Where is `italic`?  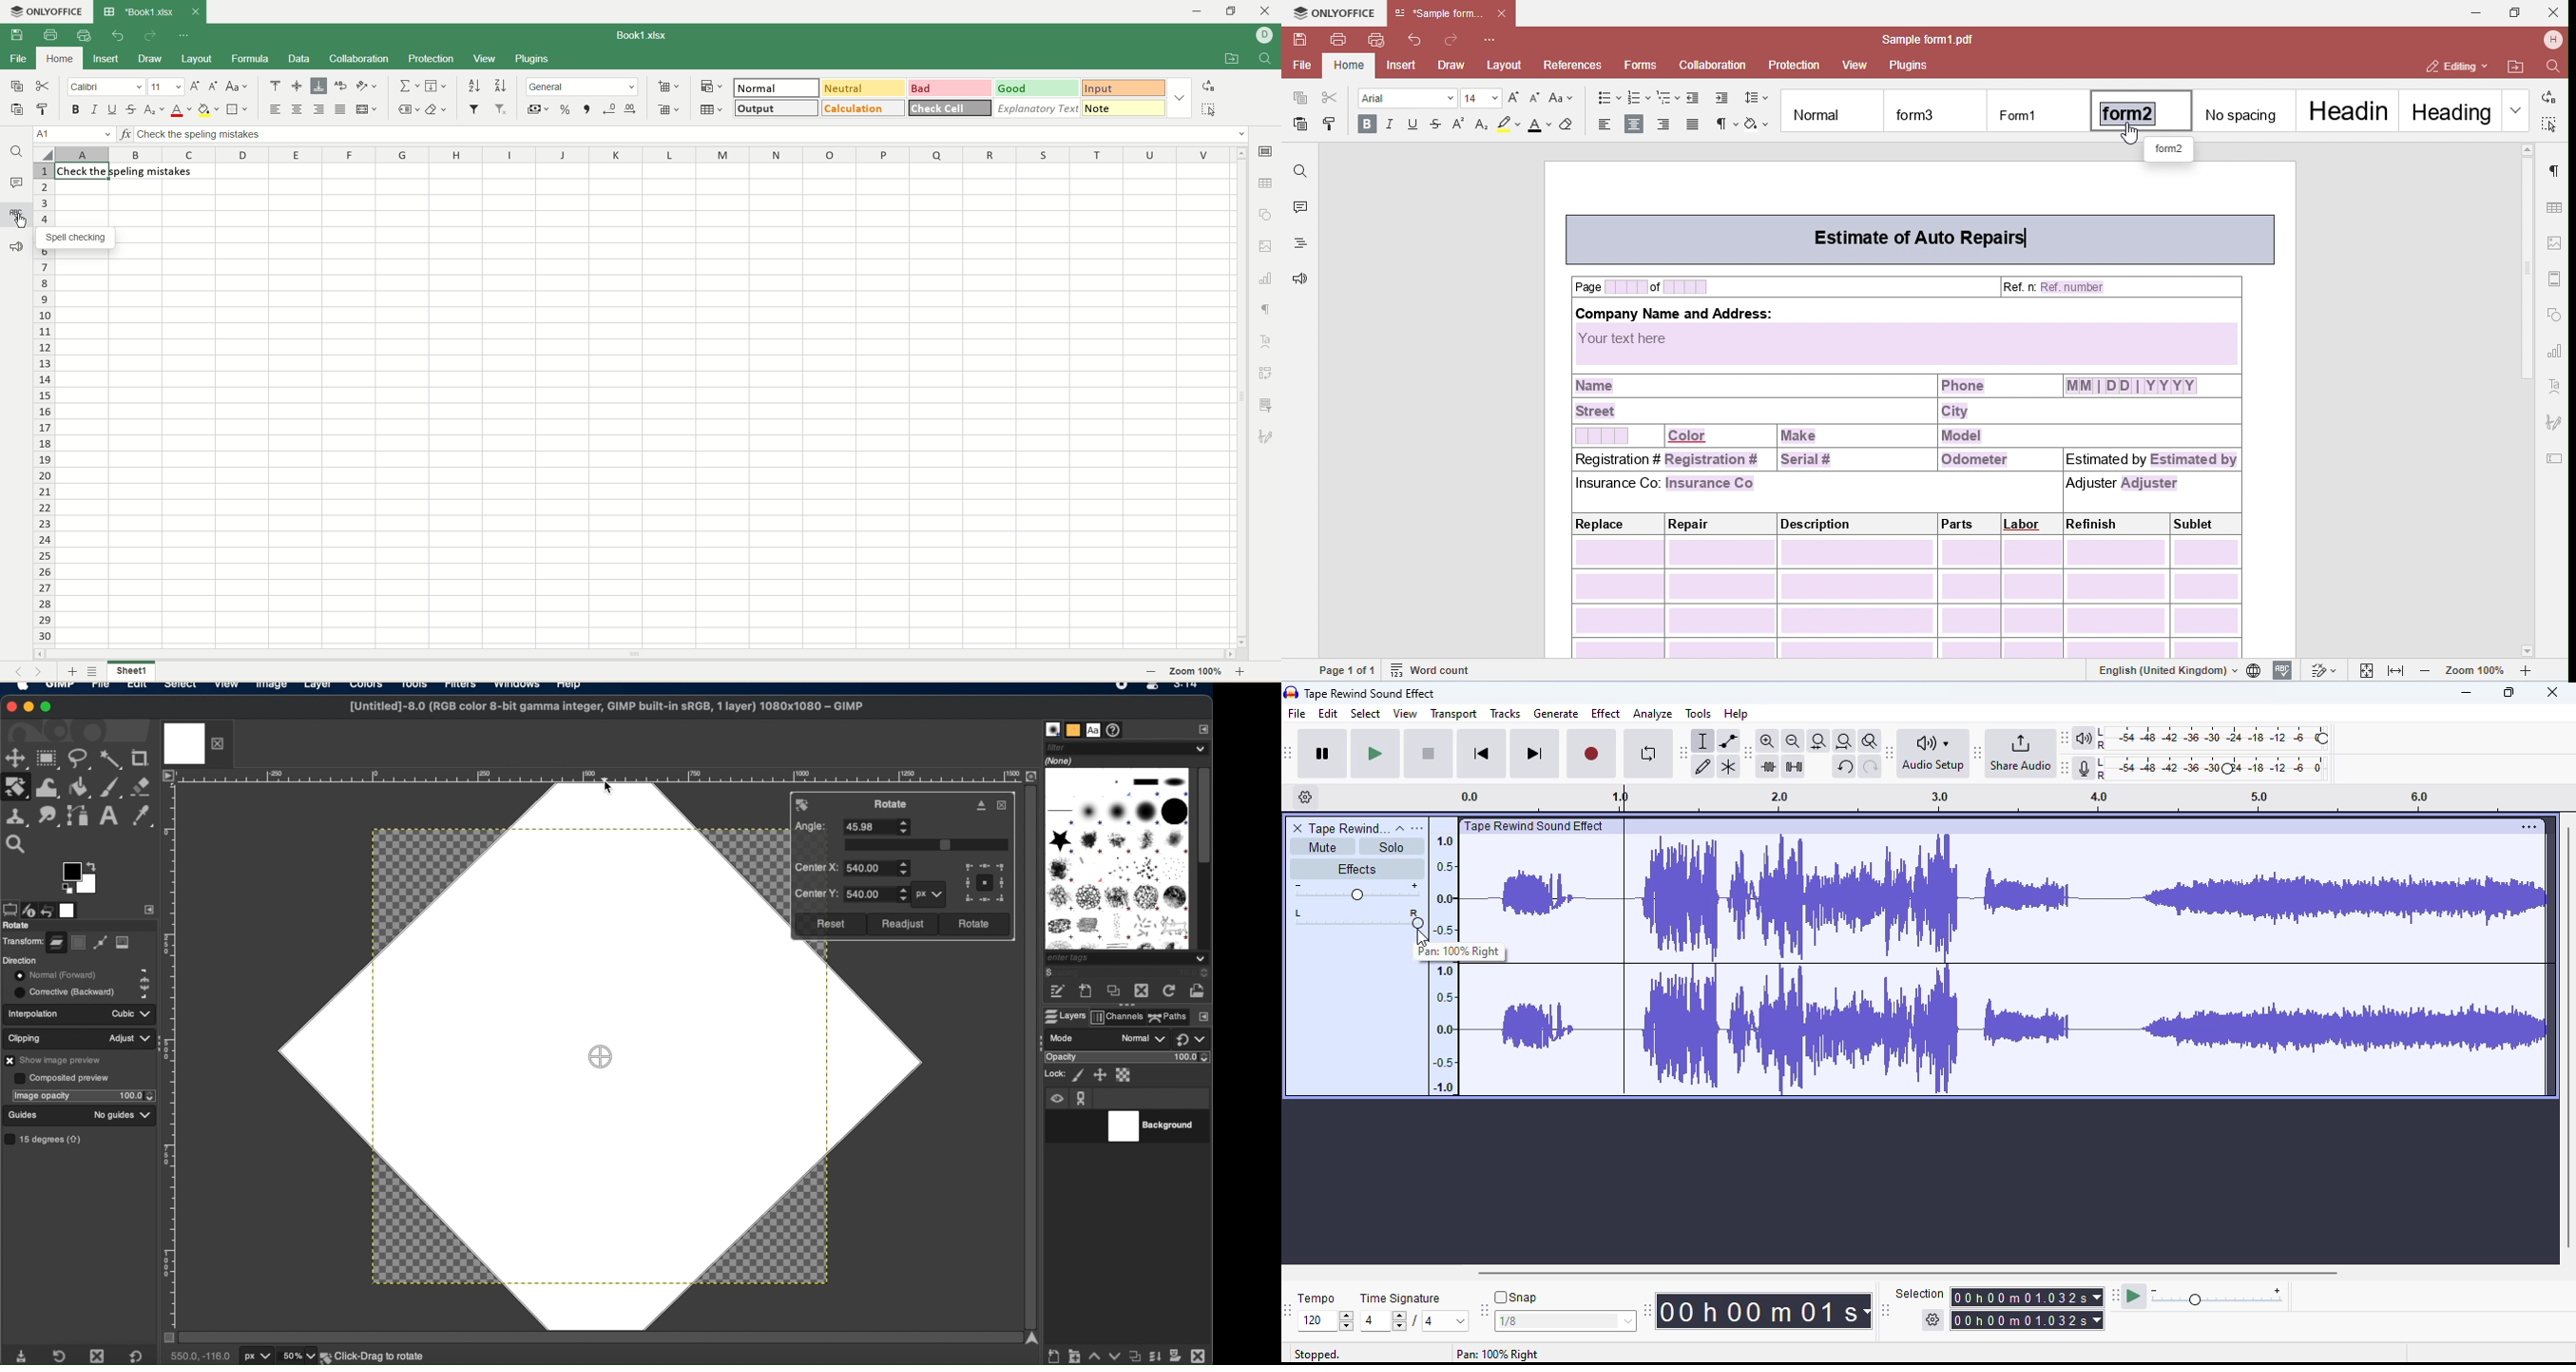
italic is located at coordinates (94, 111).